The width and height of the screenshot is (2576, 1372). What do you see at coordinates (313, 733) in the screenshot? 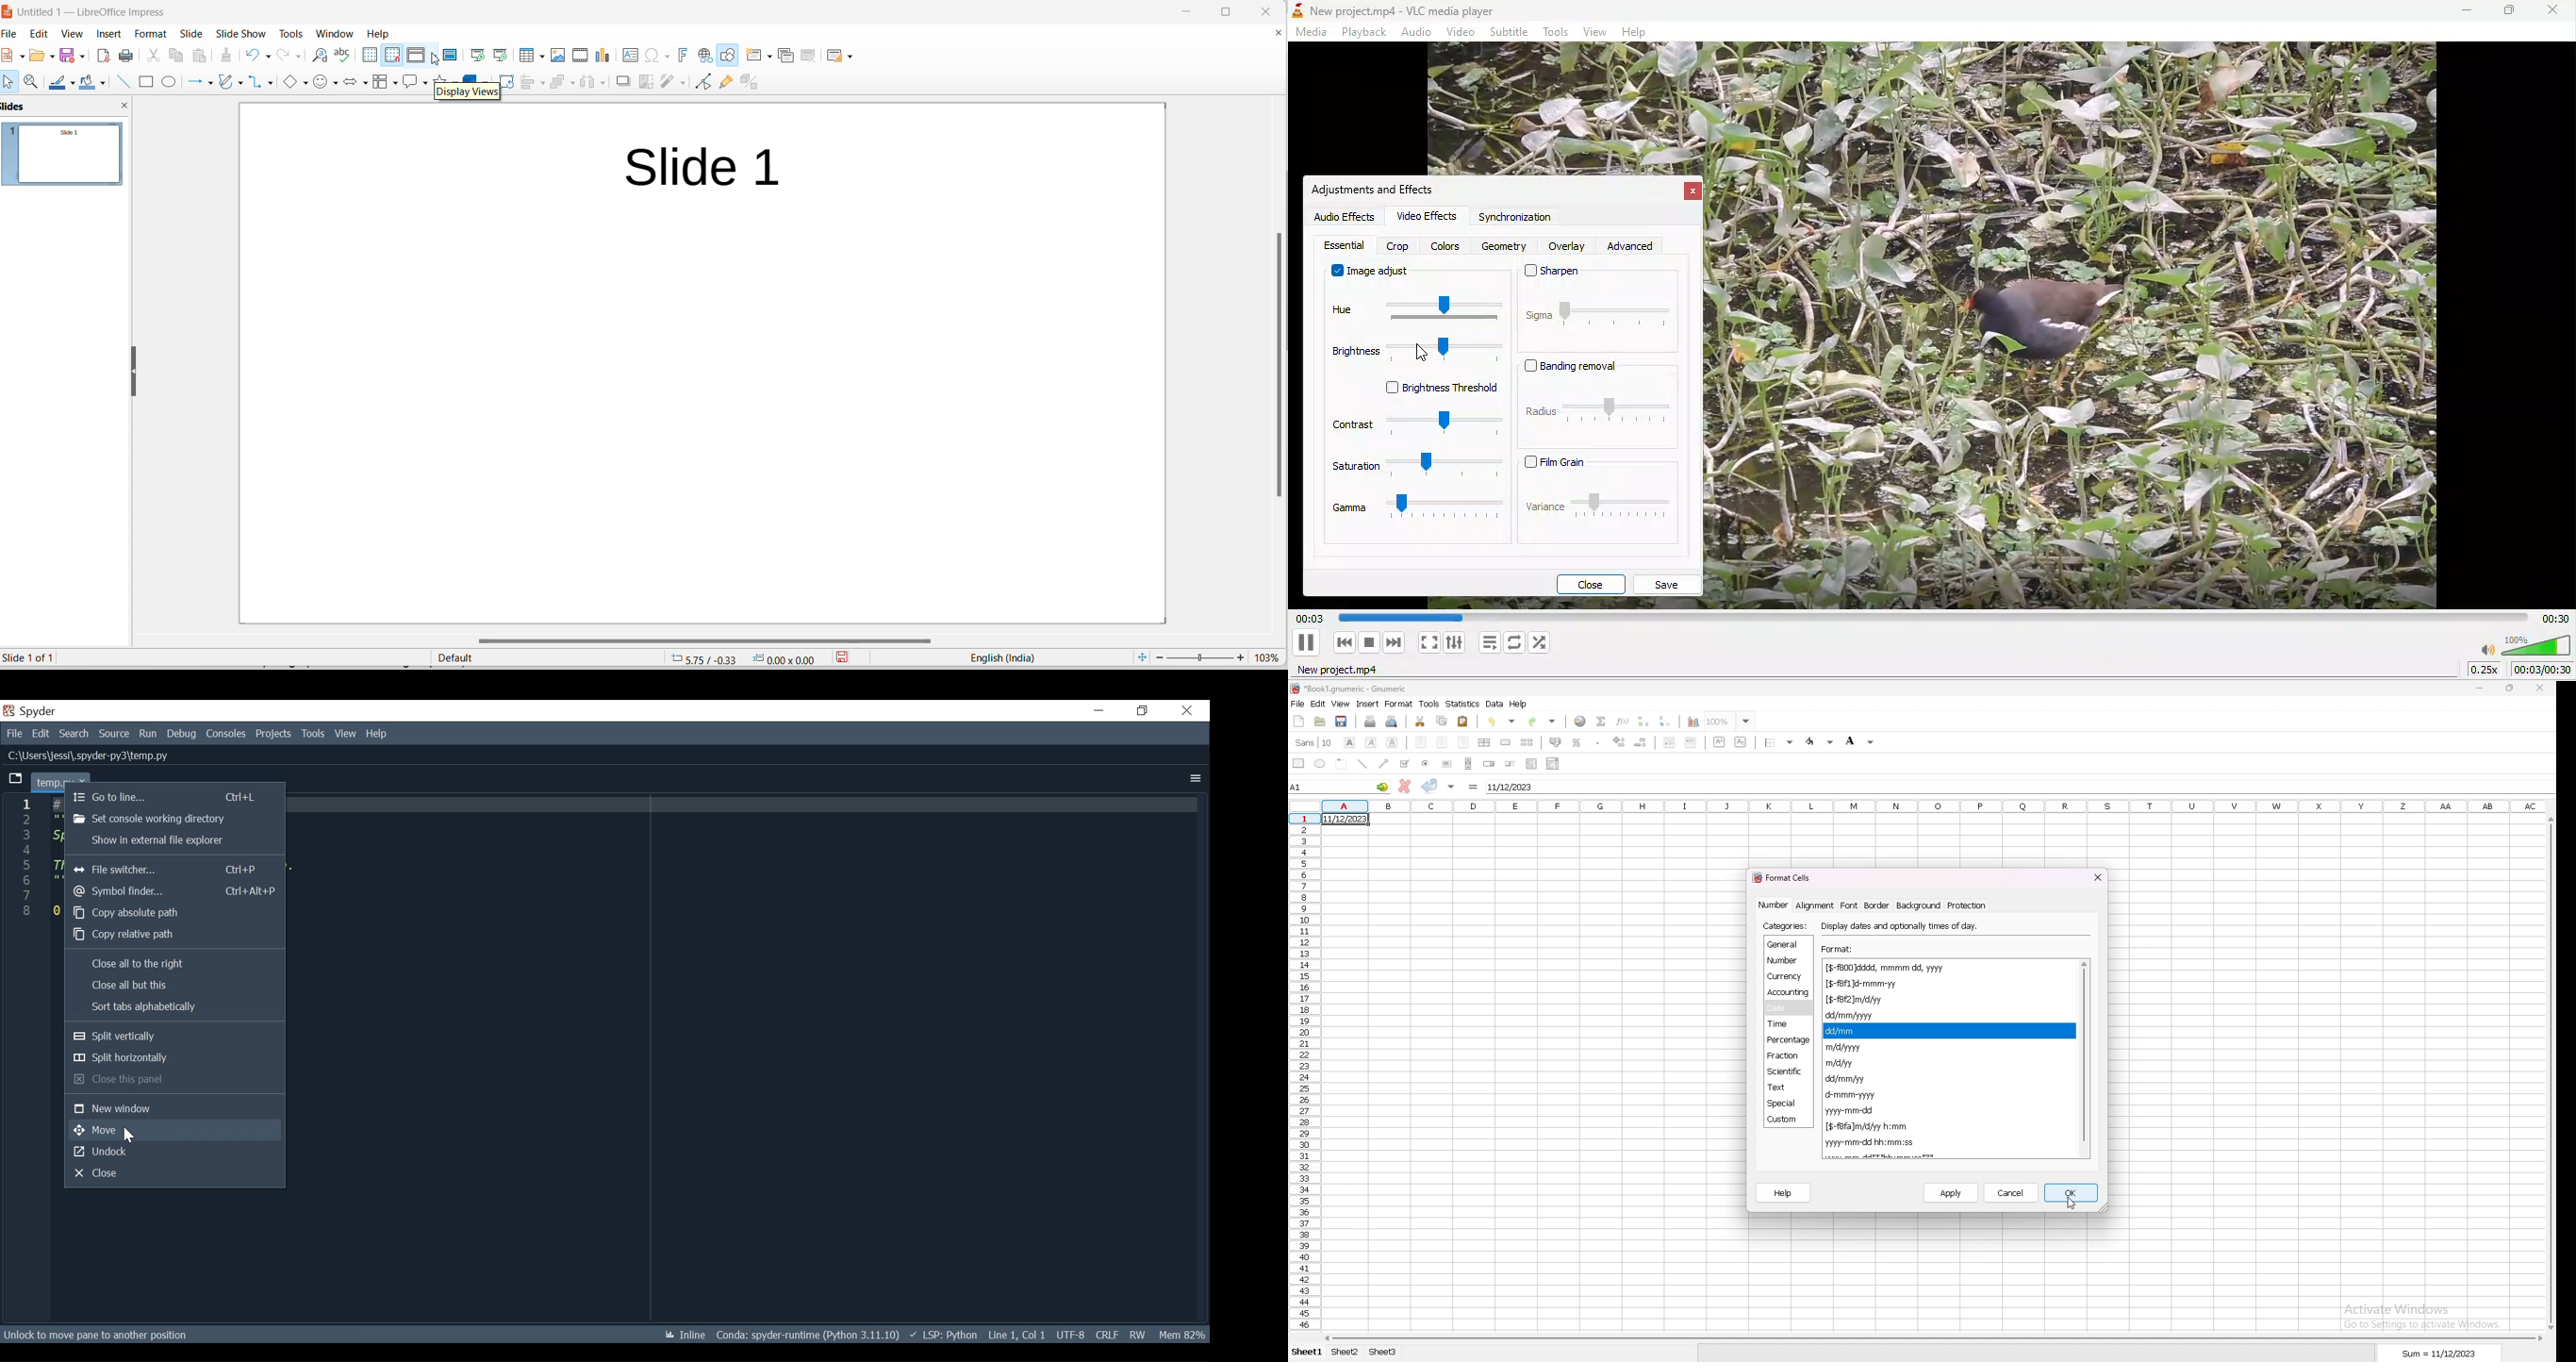
I see `Tools` at bounding box center [313, 733].